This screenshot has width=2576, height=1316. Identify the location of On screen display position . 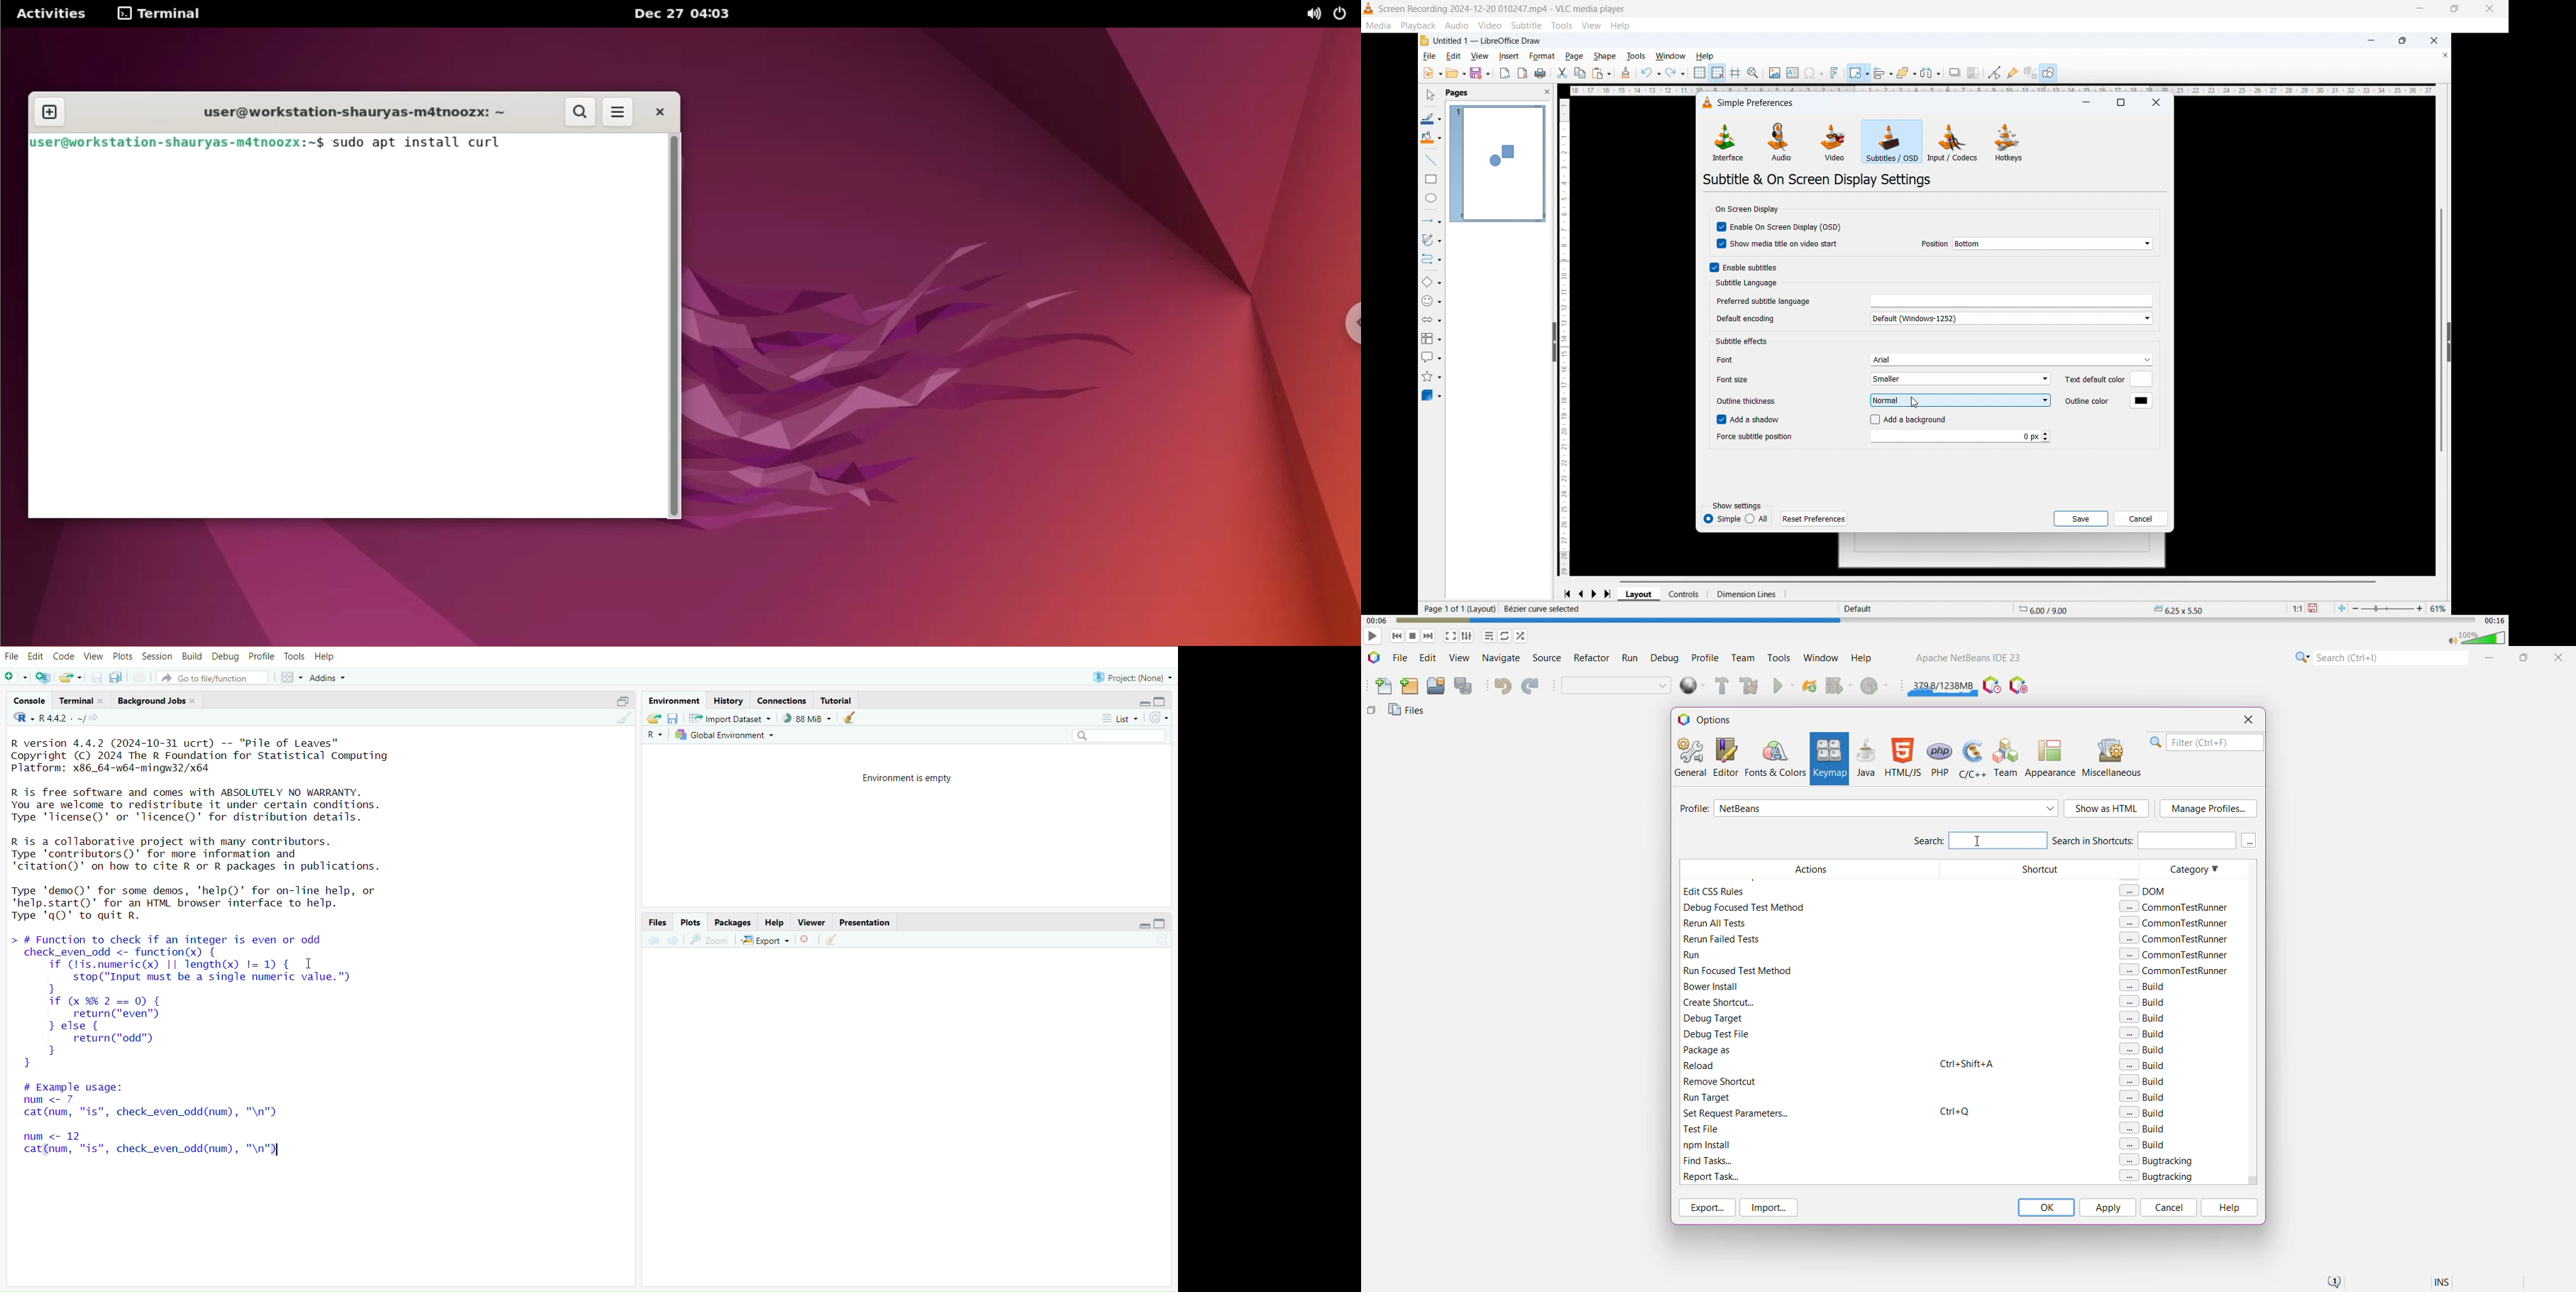
(2051, 243).